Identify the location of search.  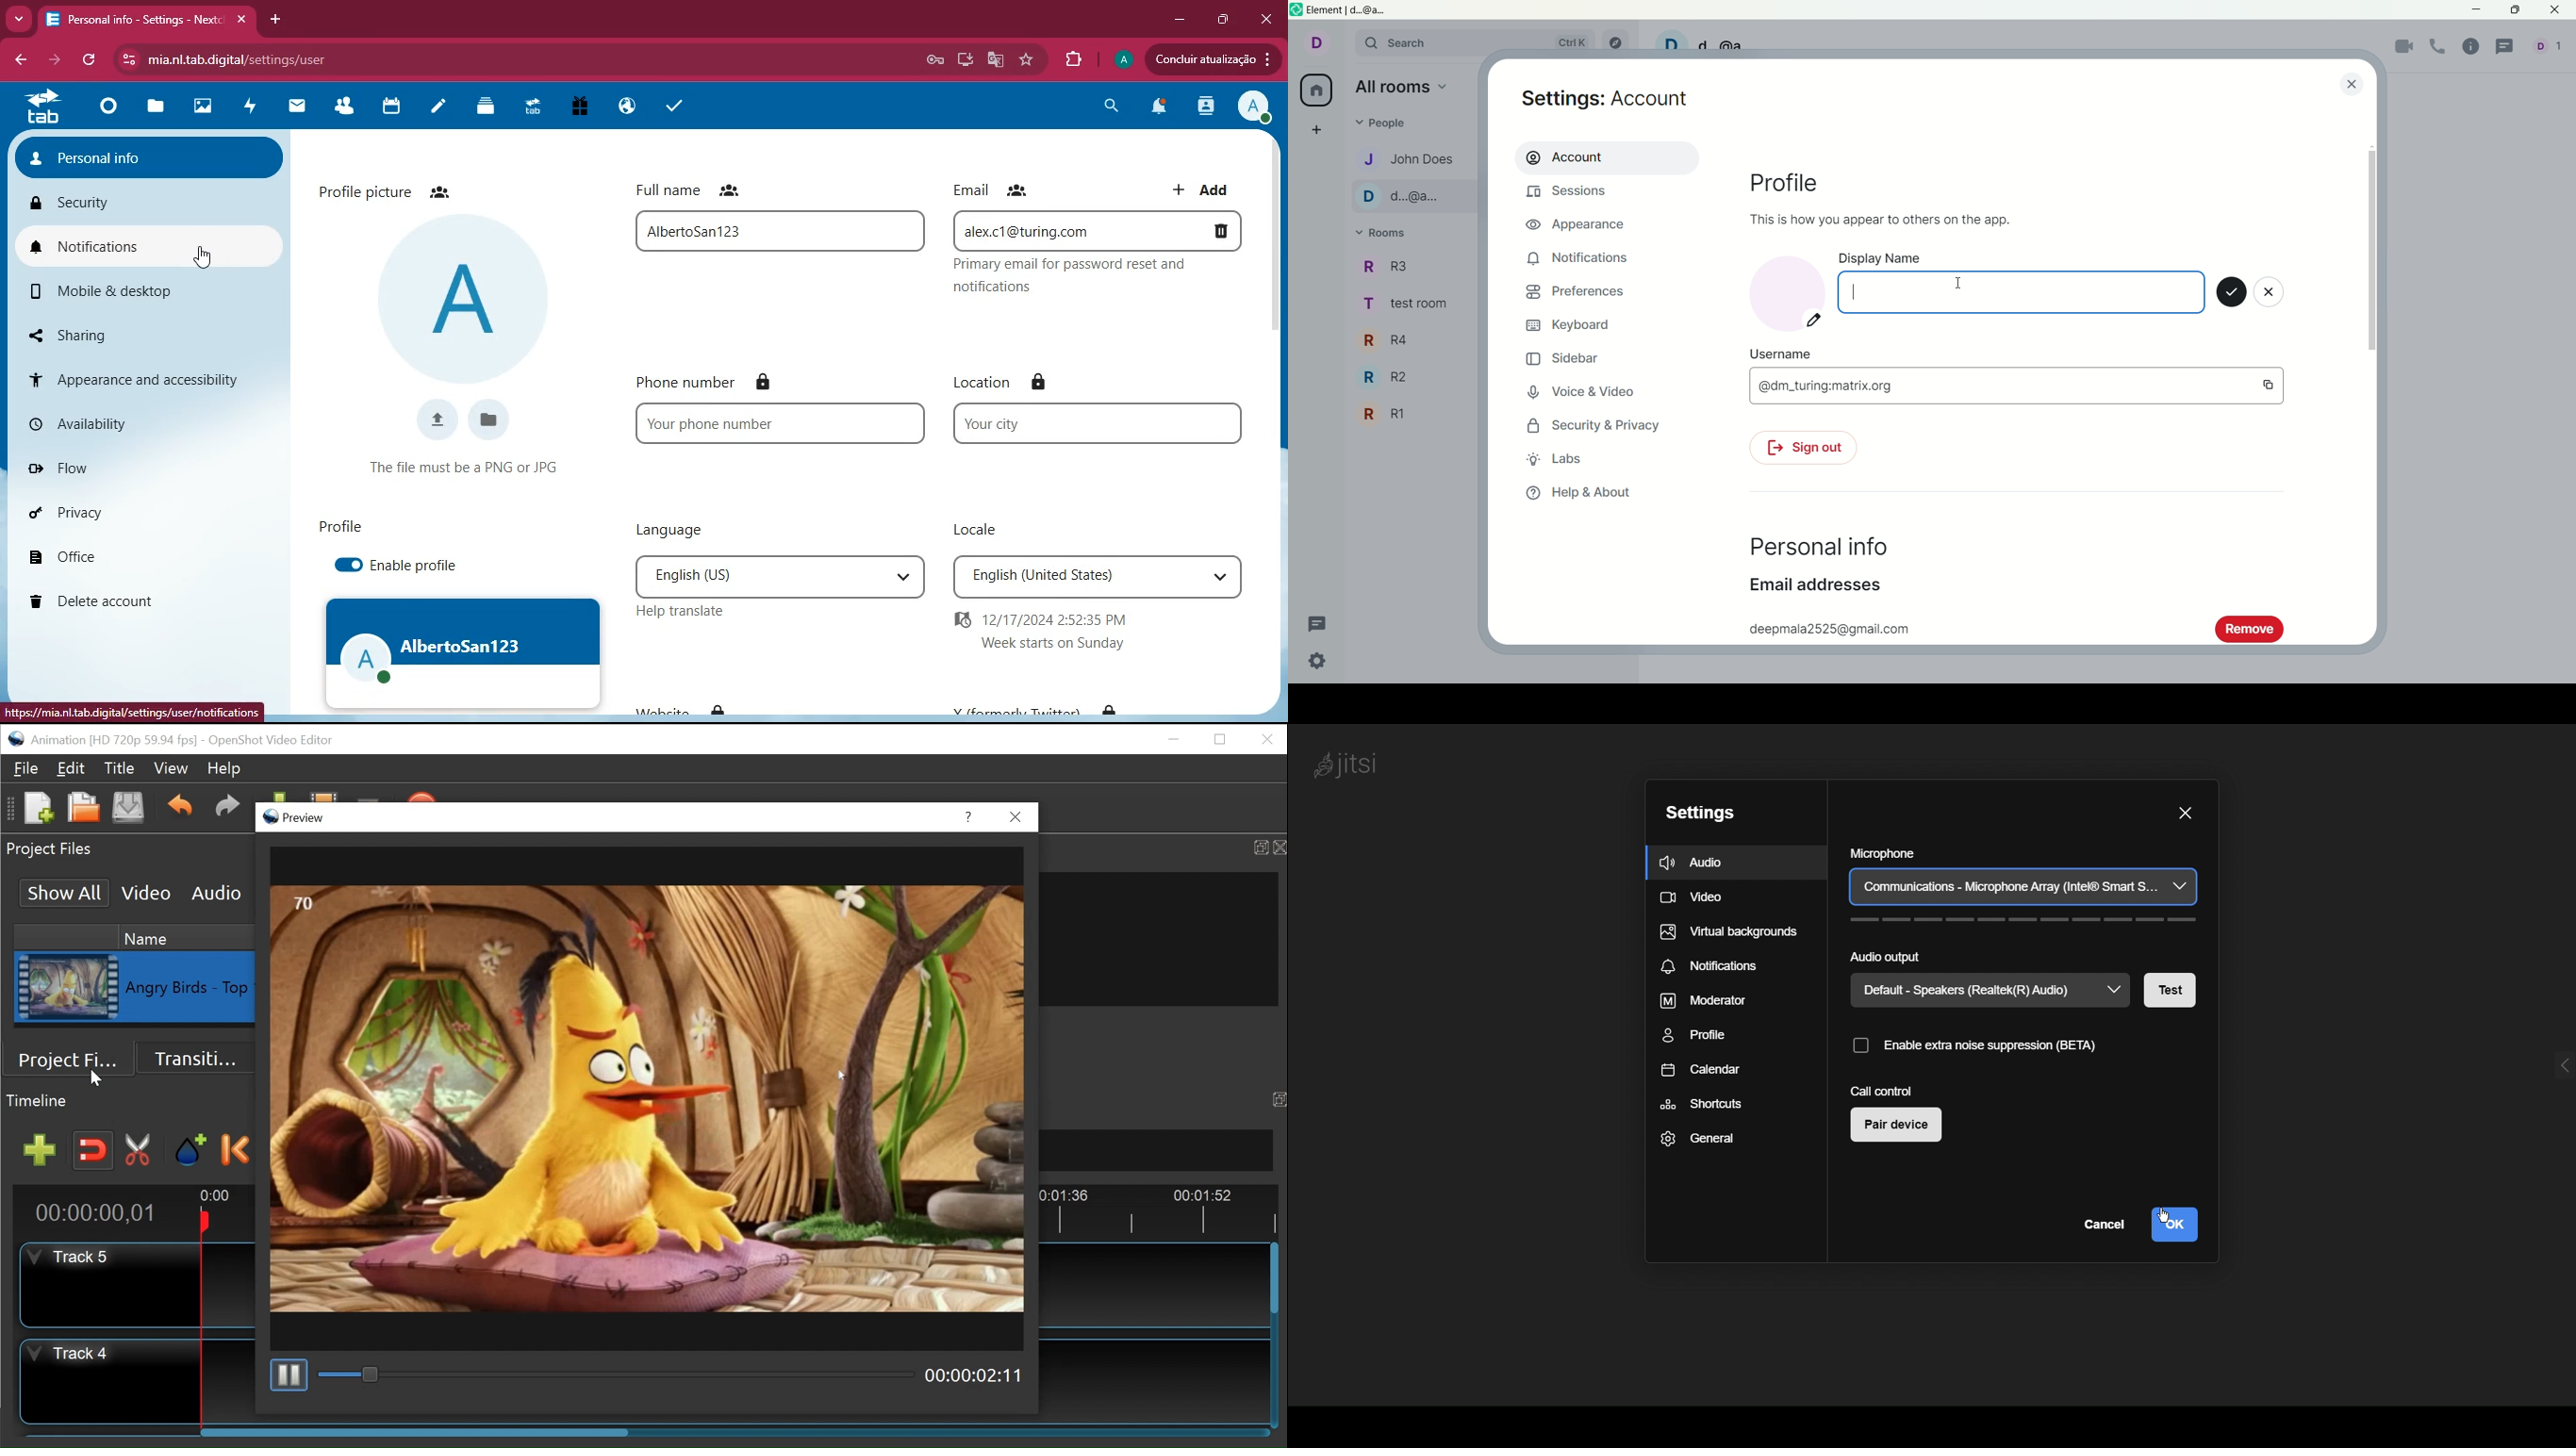
(1109, 107).